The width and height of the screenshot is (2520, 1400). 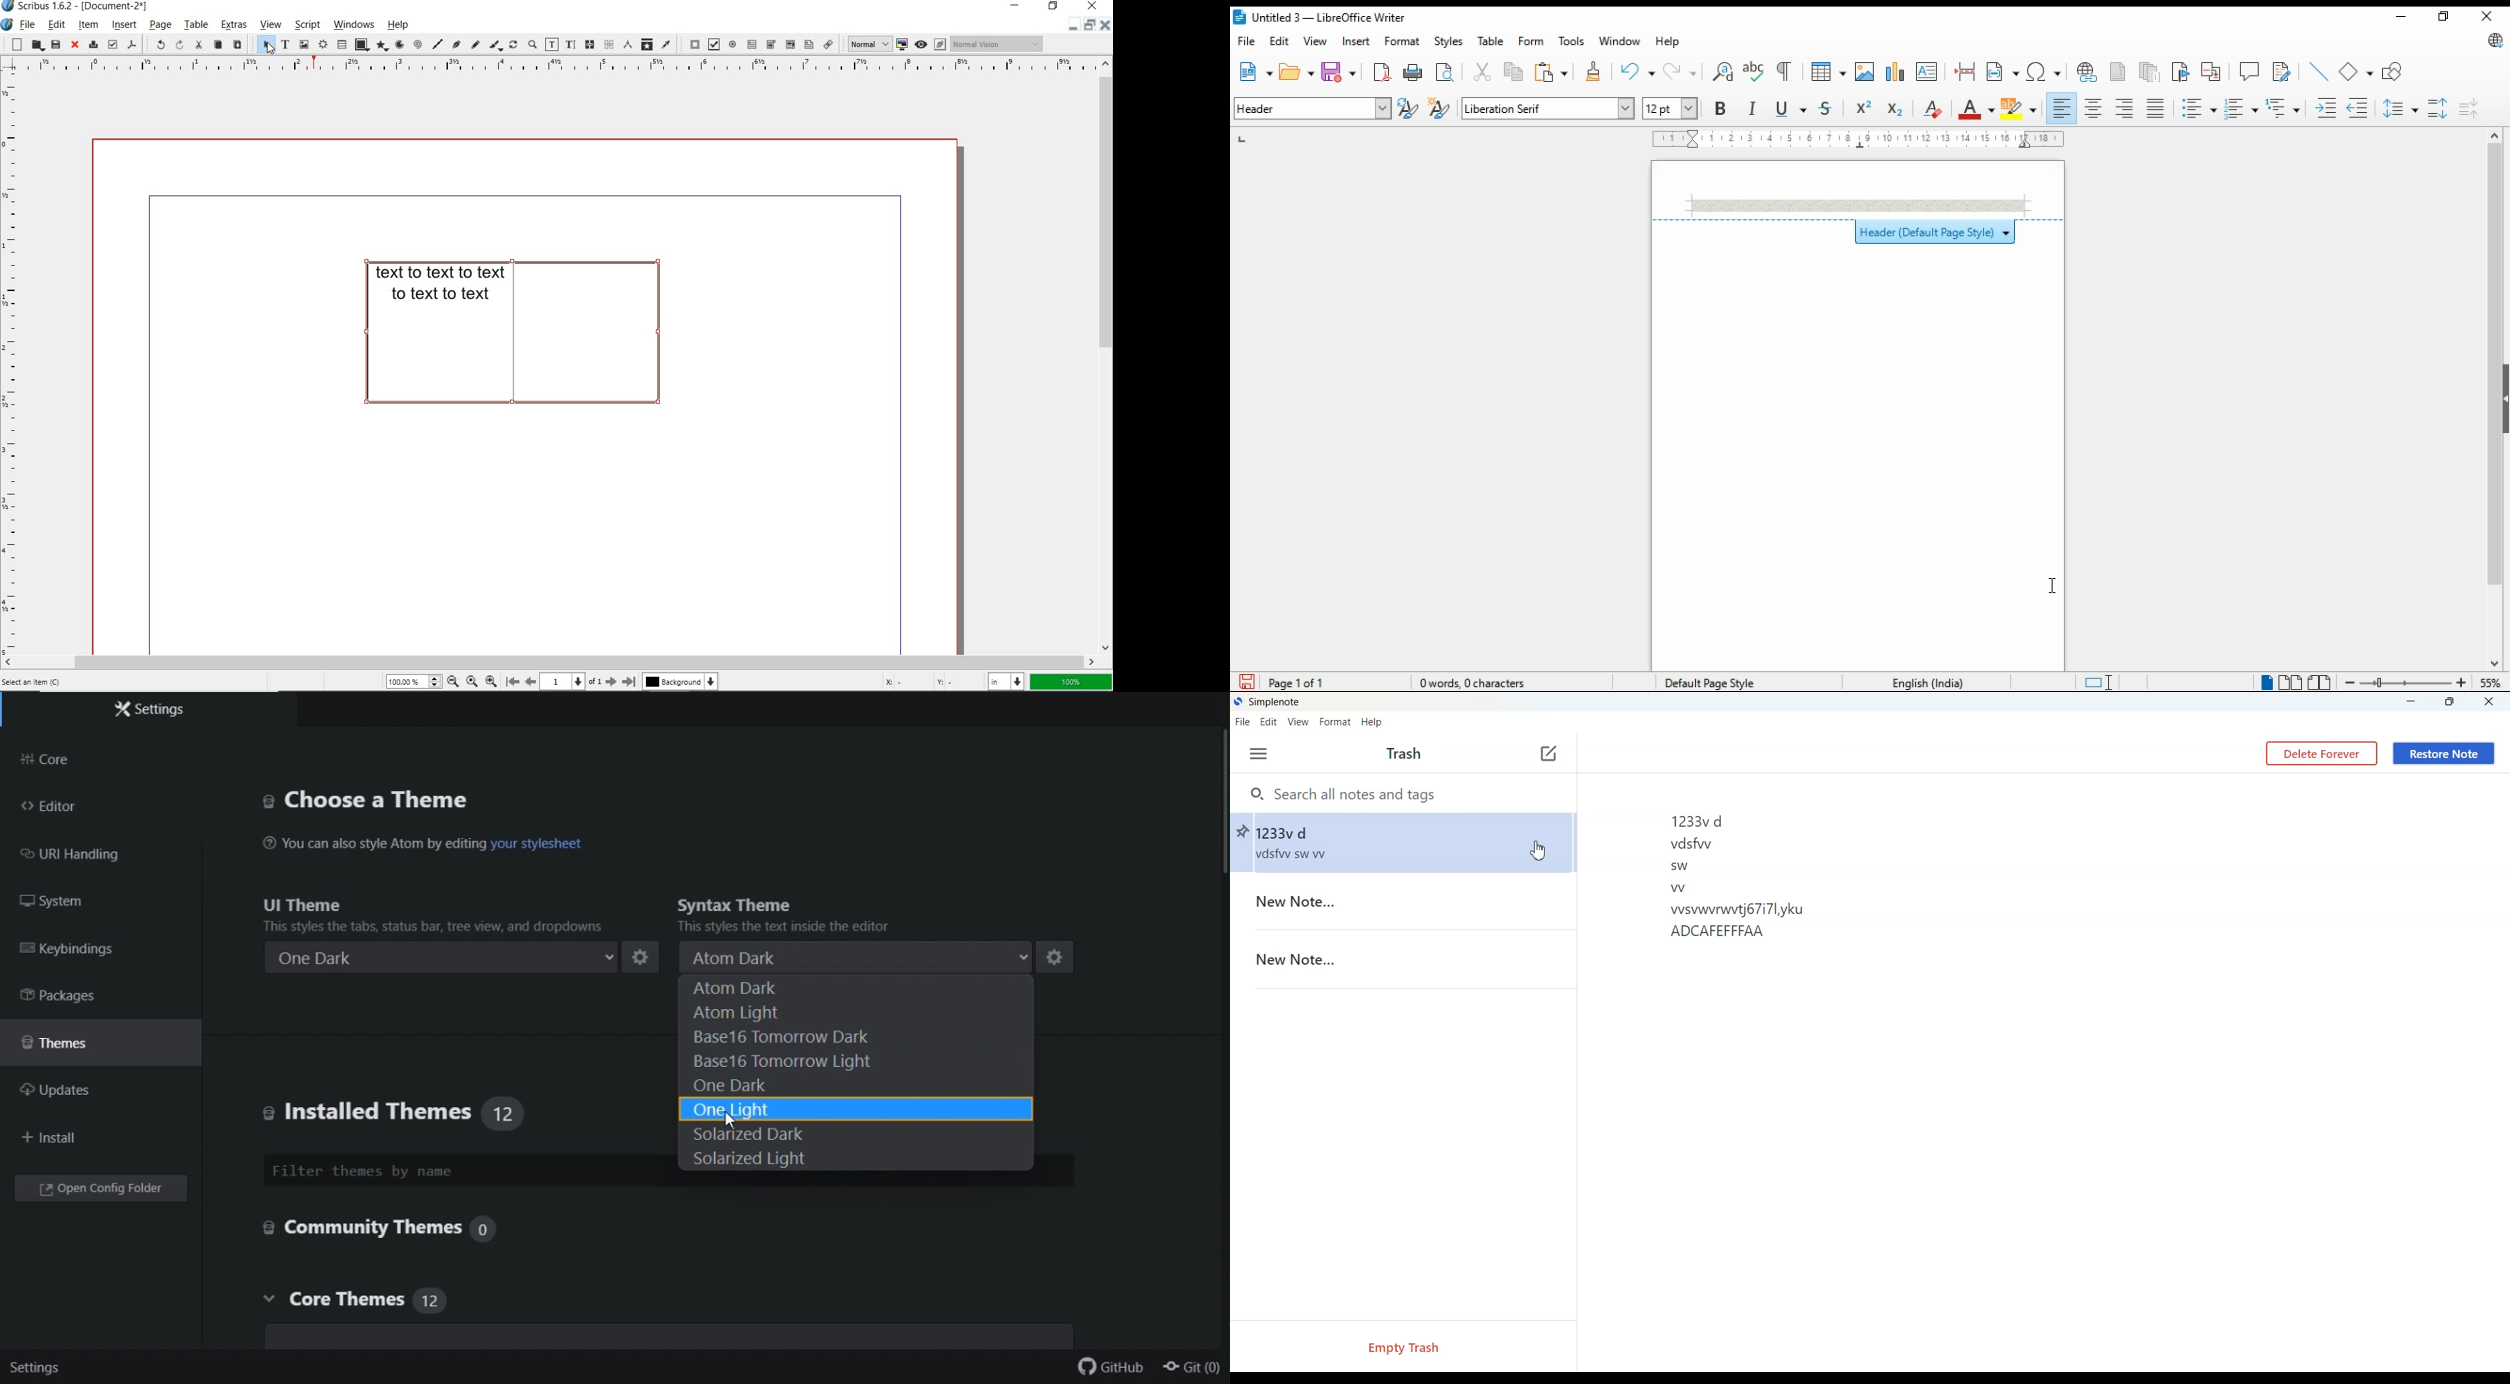 What do you see at coordinates (1736, 933) in the screenshot?
I see `ADCAFEFFFAA` at bounding box center [1736, 933].